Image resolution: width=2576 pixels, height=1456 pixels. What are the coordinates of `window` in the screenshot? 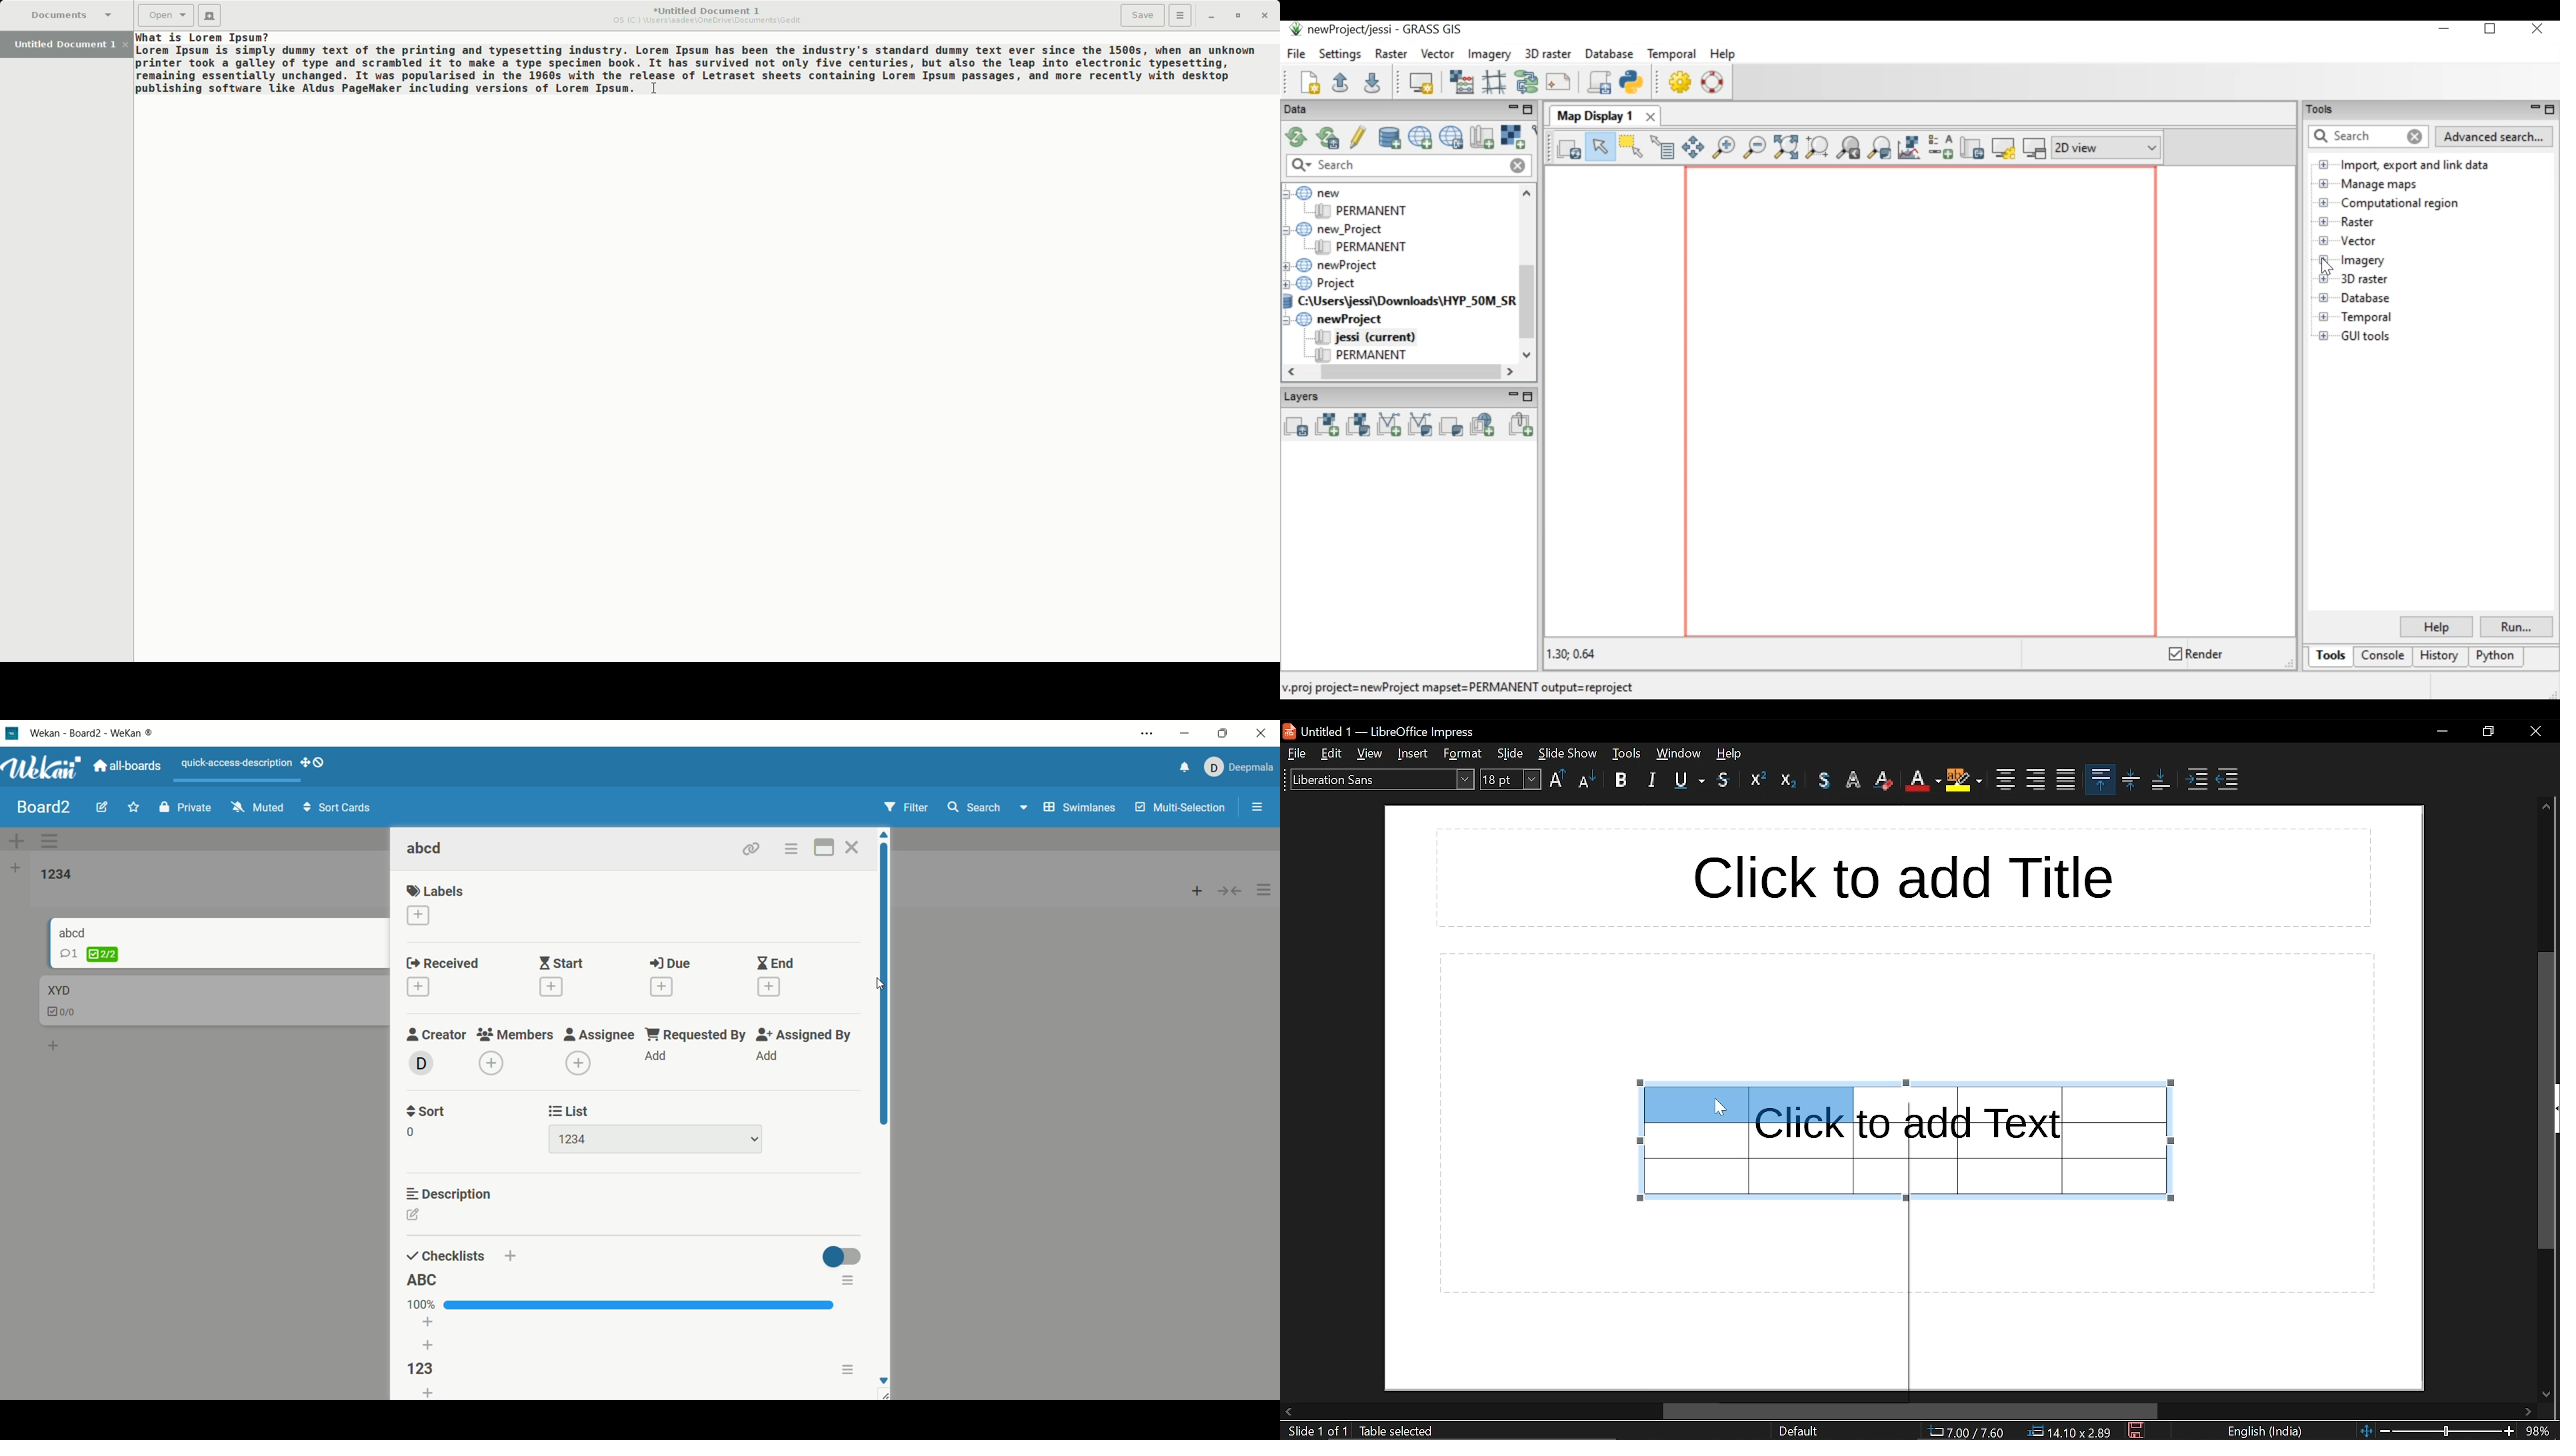 It's located at (1627, 753).